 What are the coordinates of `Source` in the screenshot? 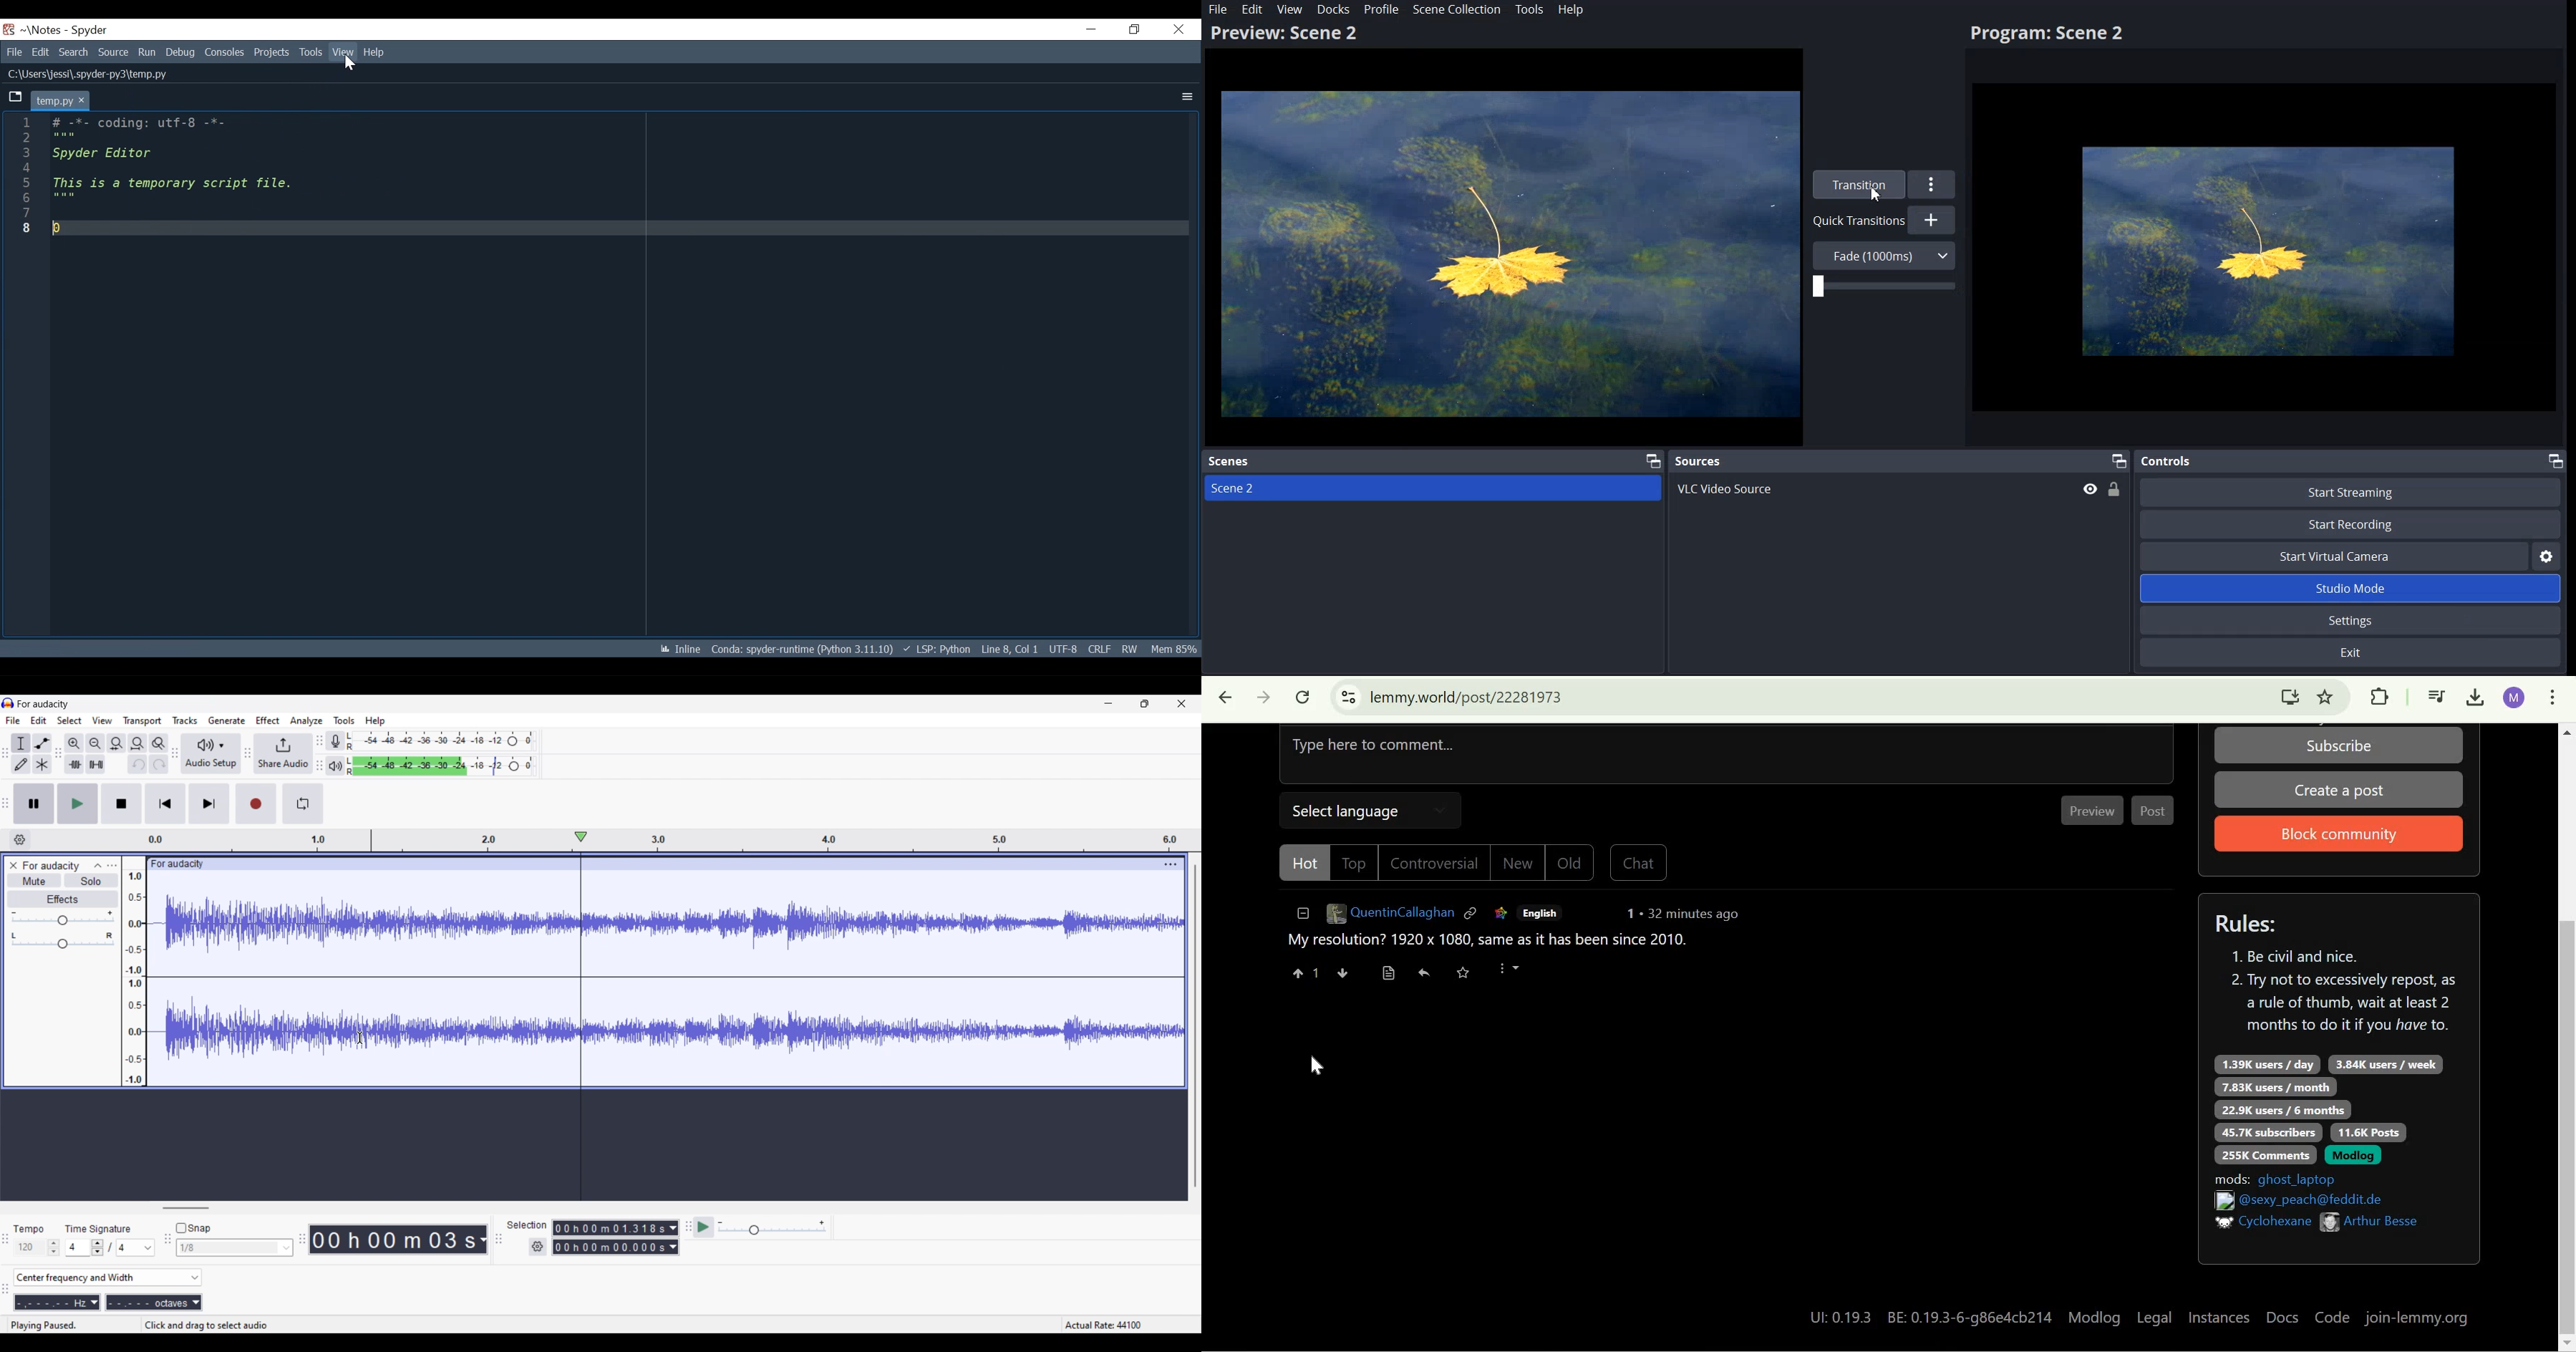 It's located at (113, 53).